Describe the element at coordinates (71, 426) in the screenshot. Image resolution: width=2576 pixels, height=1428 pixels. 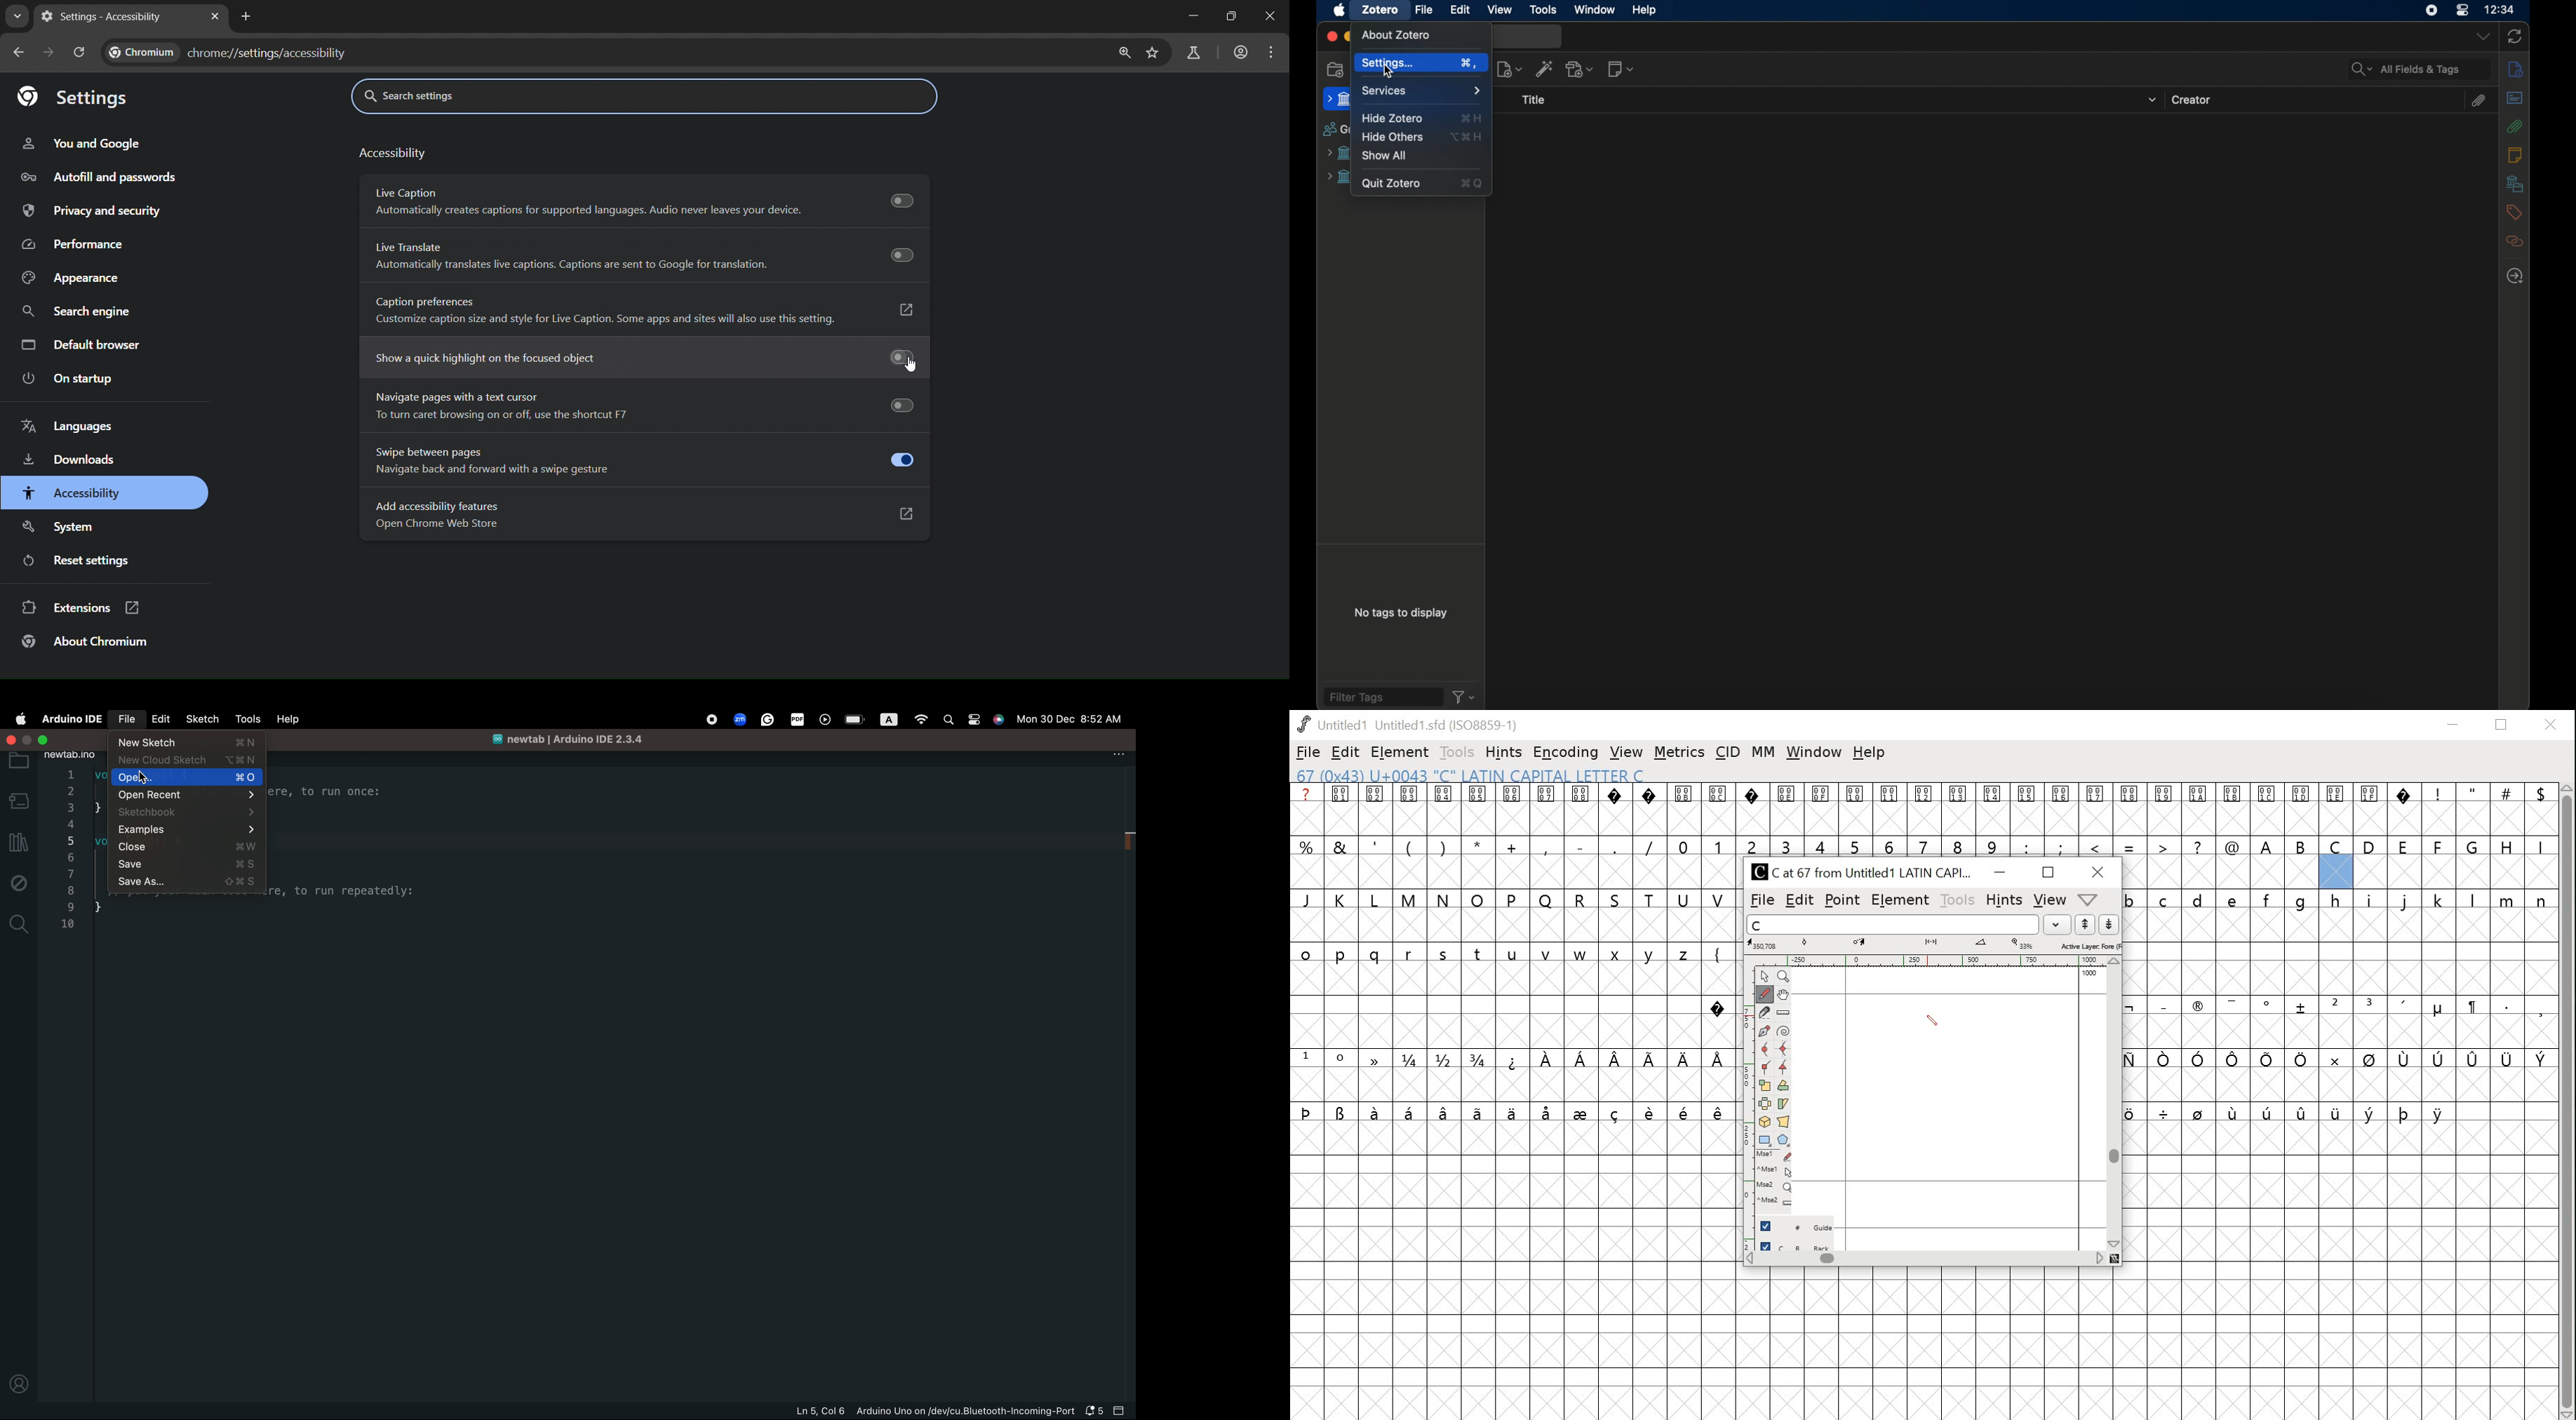
I see `languages` at that location.